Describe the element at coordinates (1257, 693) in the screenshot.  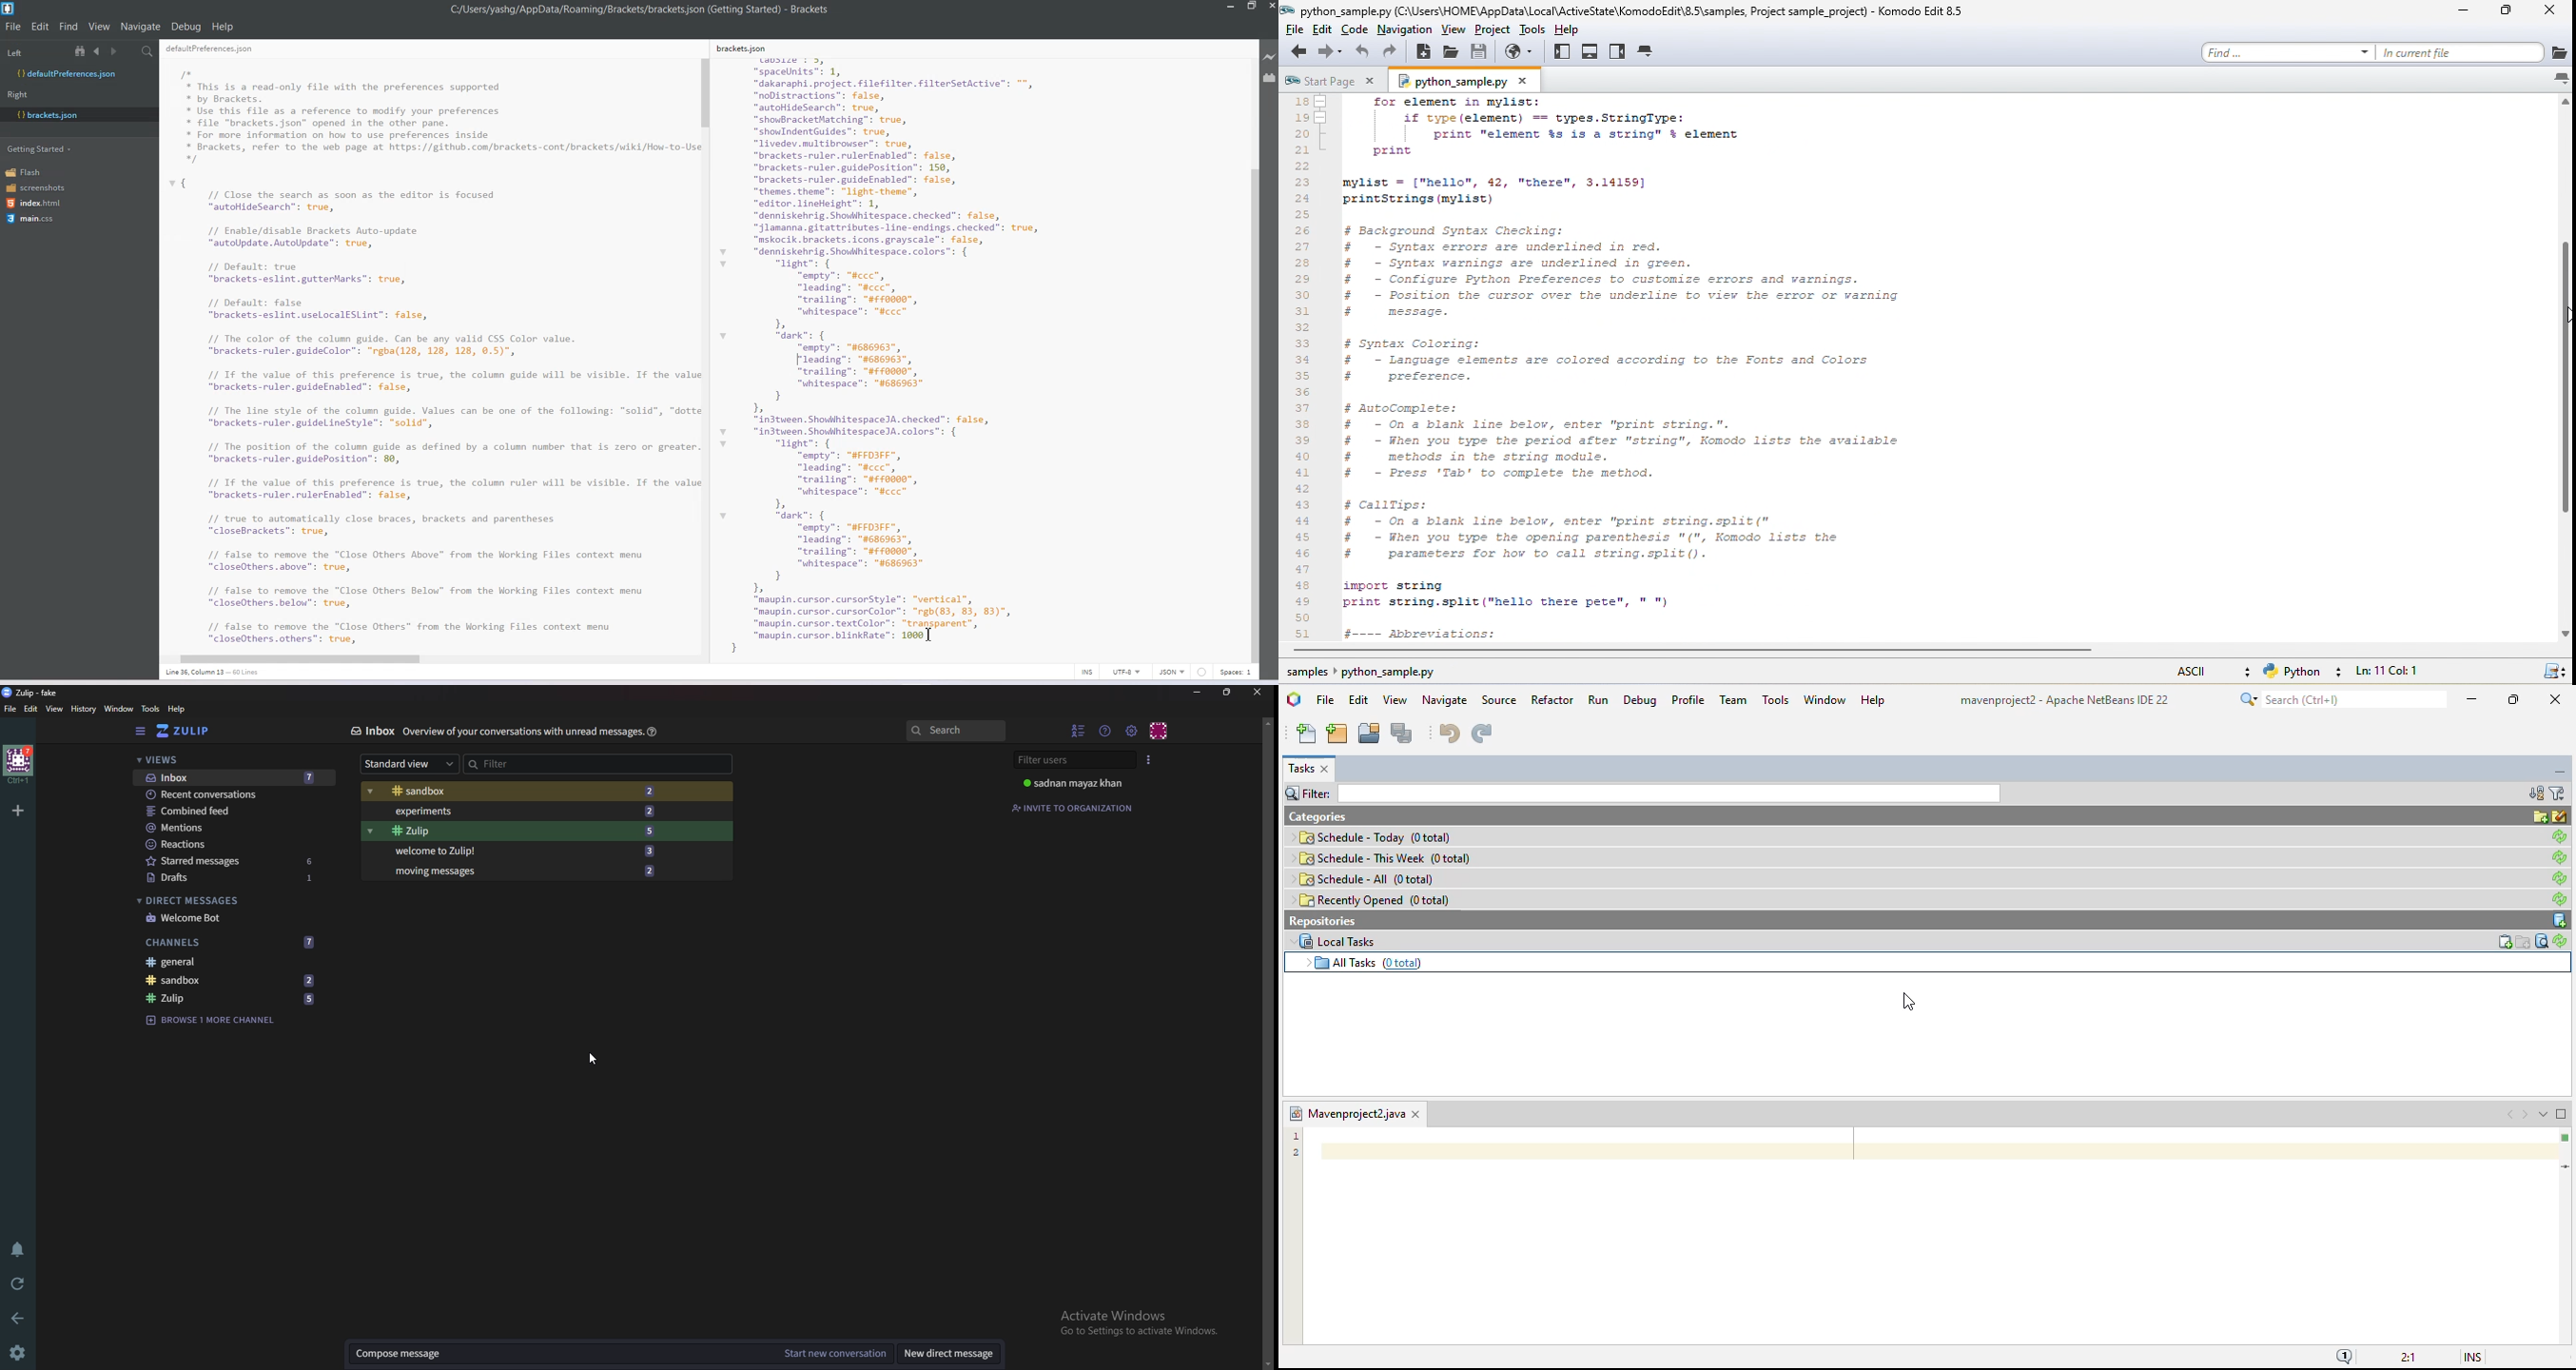
I see `close` at that location.